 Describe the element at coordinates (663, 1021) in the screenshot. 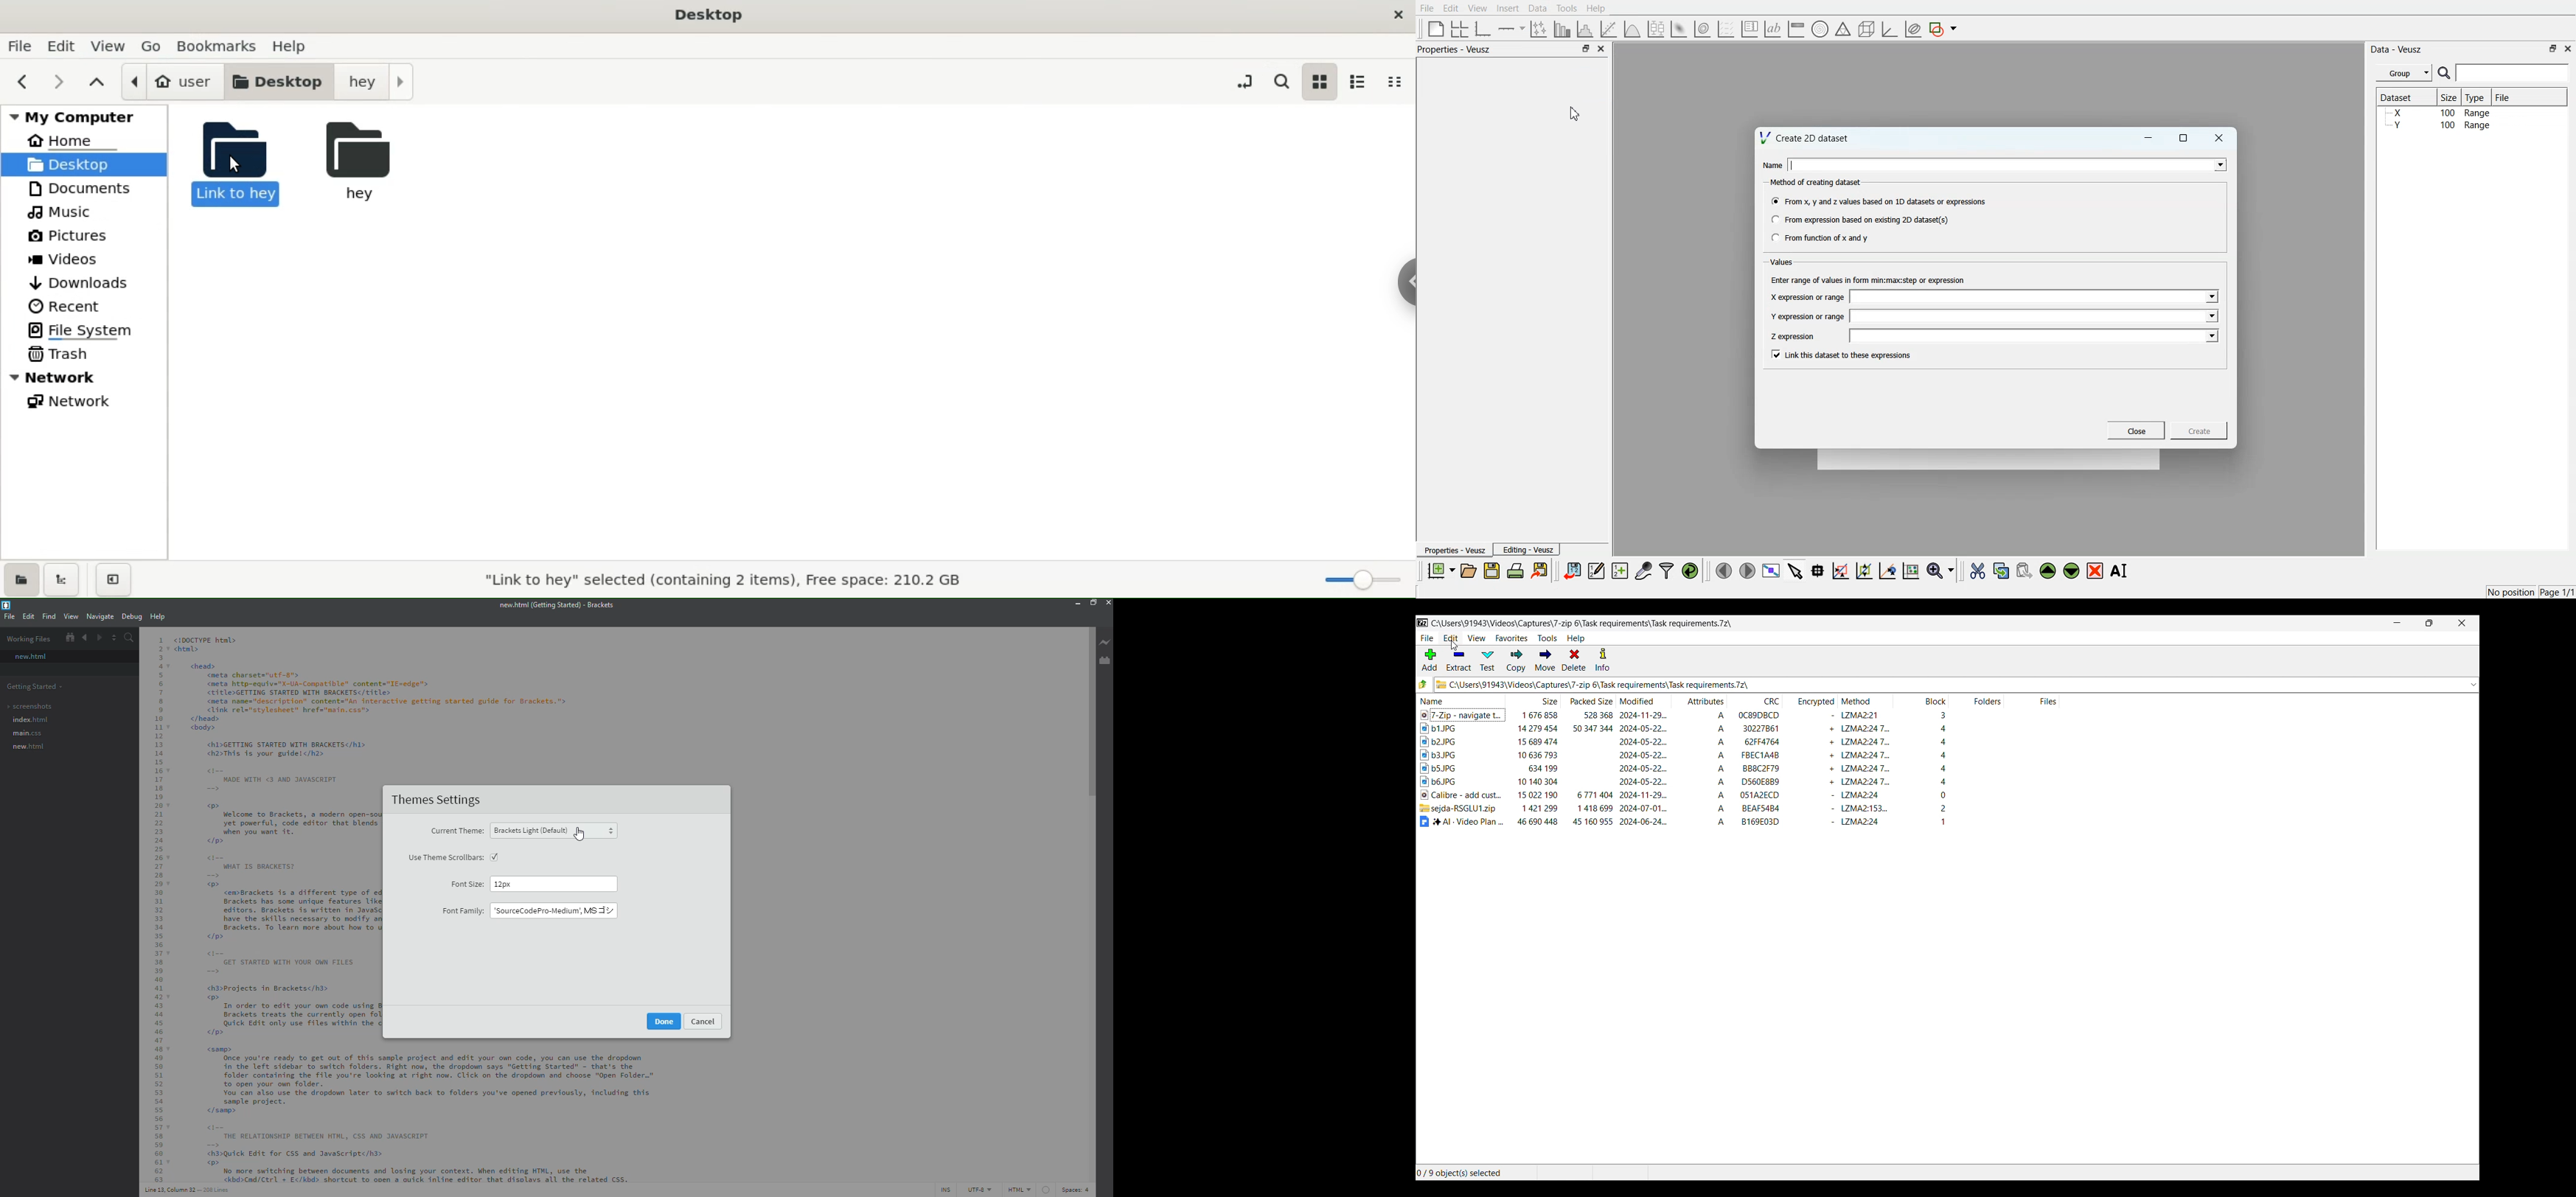

I see `` at that location.